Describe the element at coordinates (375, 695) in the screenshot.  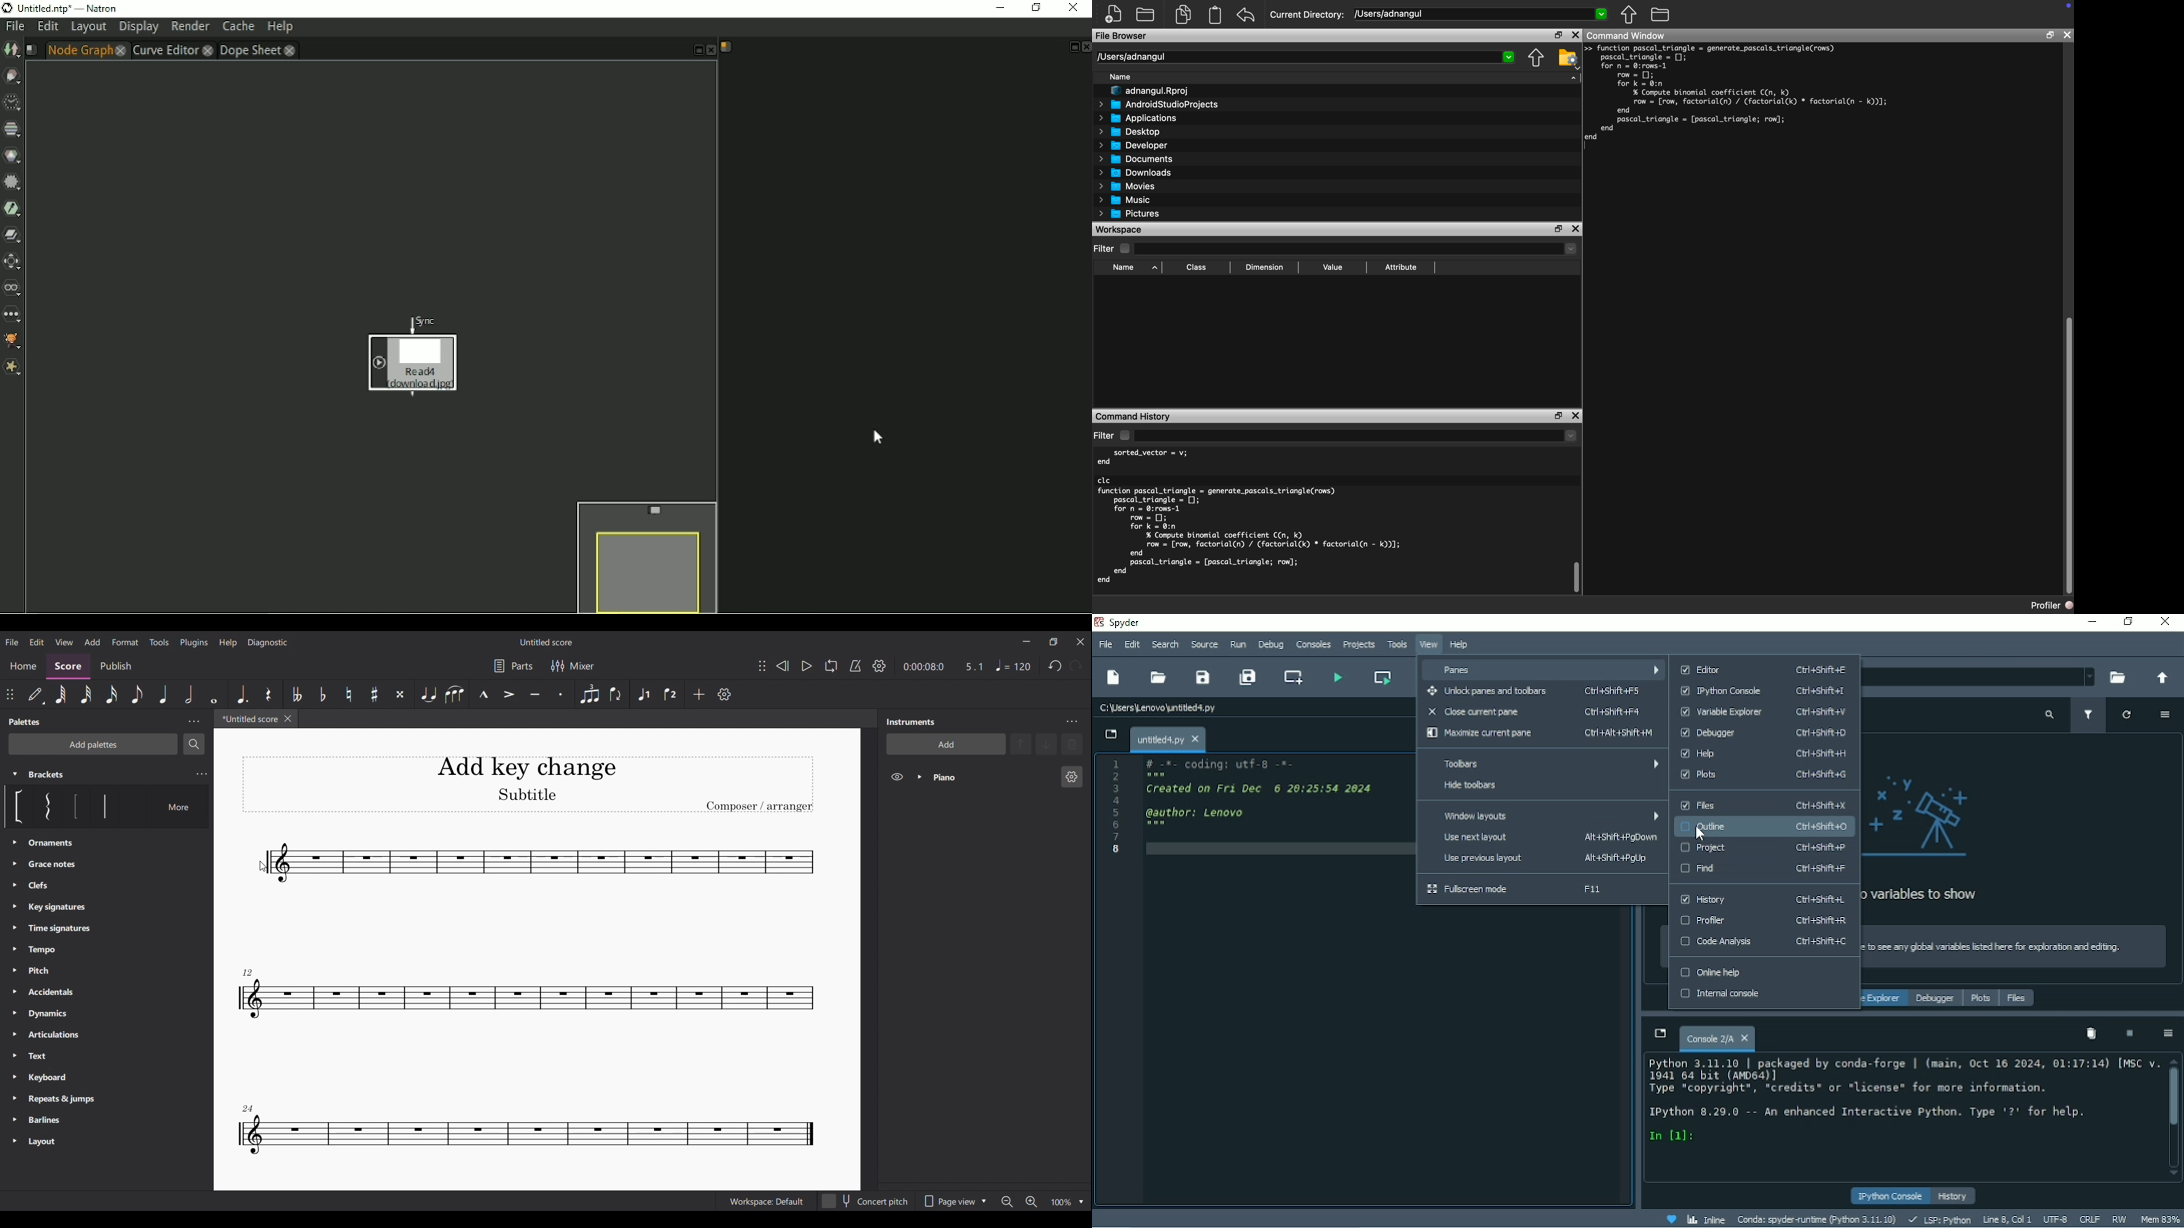
I see `Toggle sharp` at that location.